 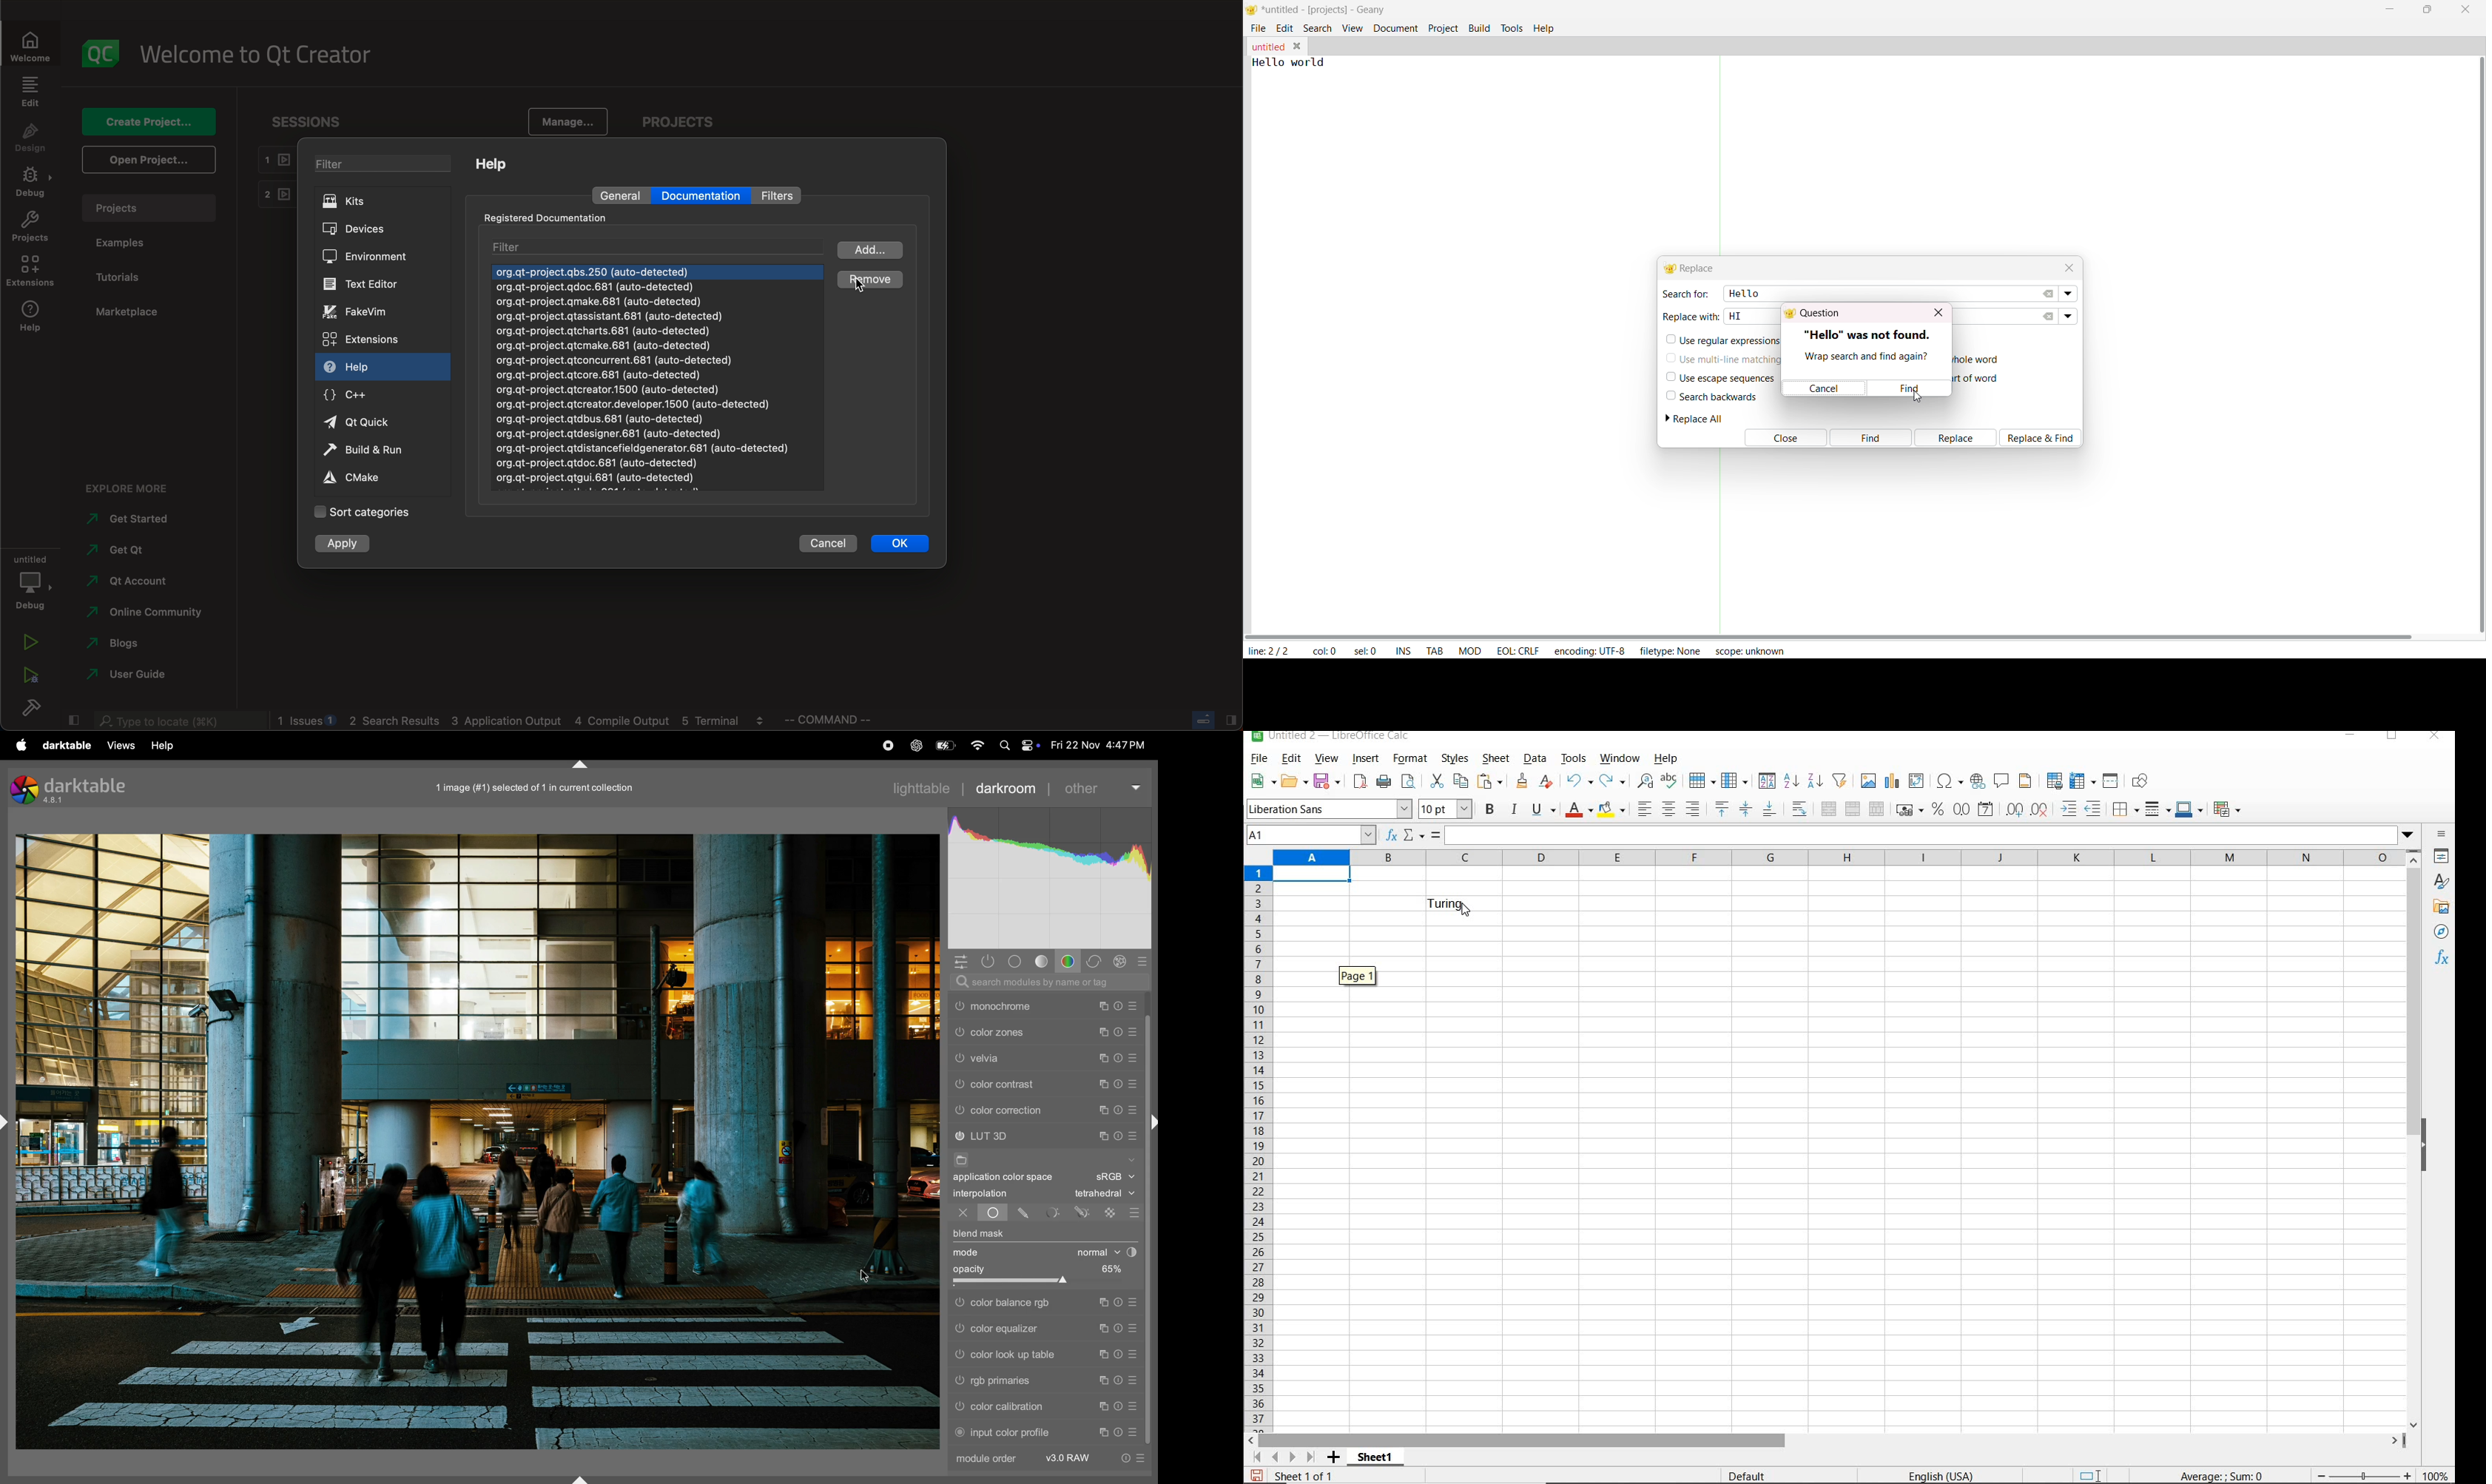 What do you see at coordinates (988, 962) in the screenshot?
I see `show only activity modules` at bounding box center [988, 962].